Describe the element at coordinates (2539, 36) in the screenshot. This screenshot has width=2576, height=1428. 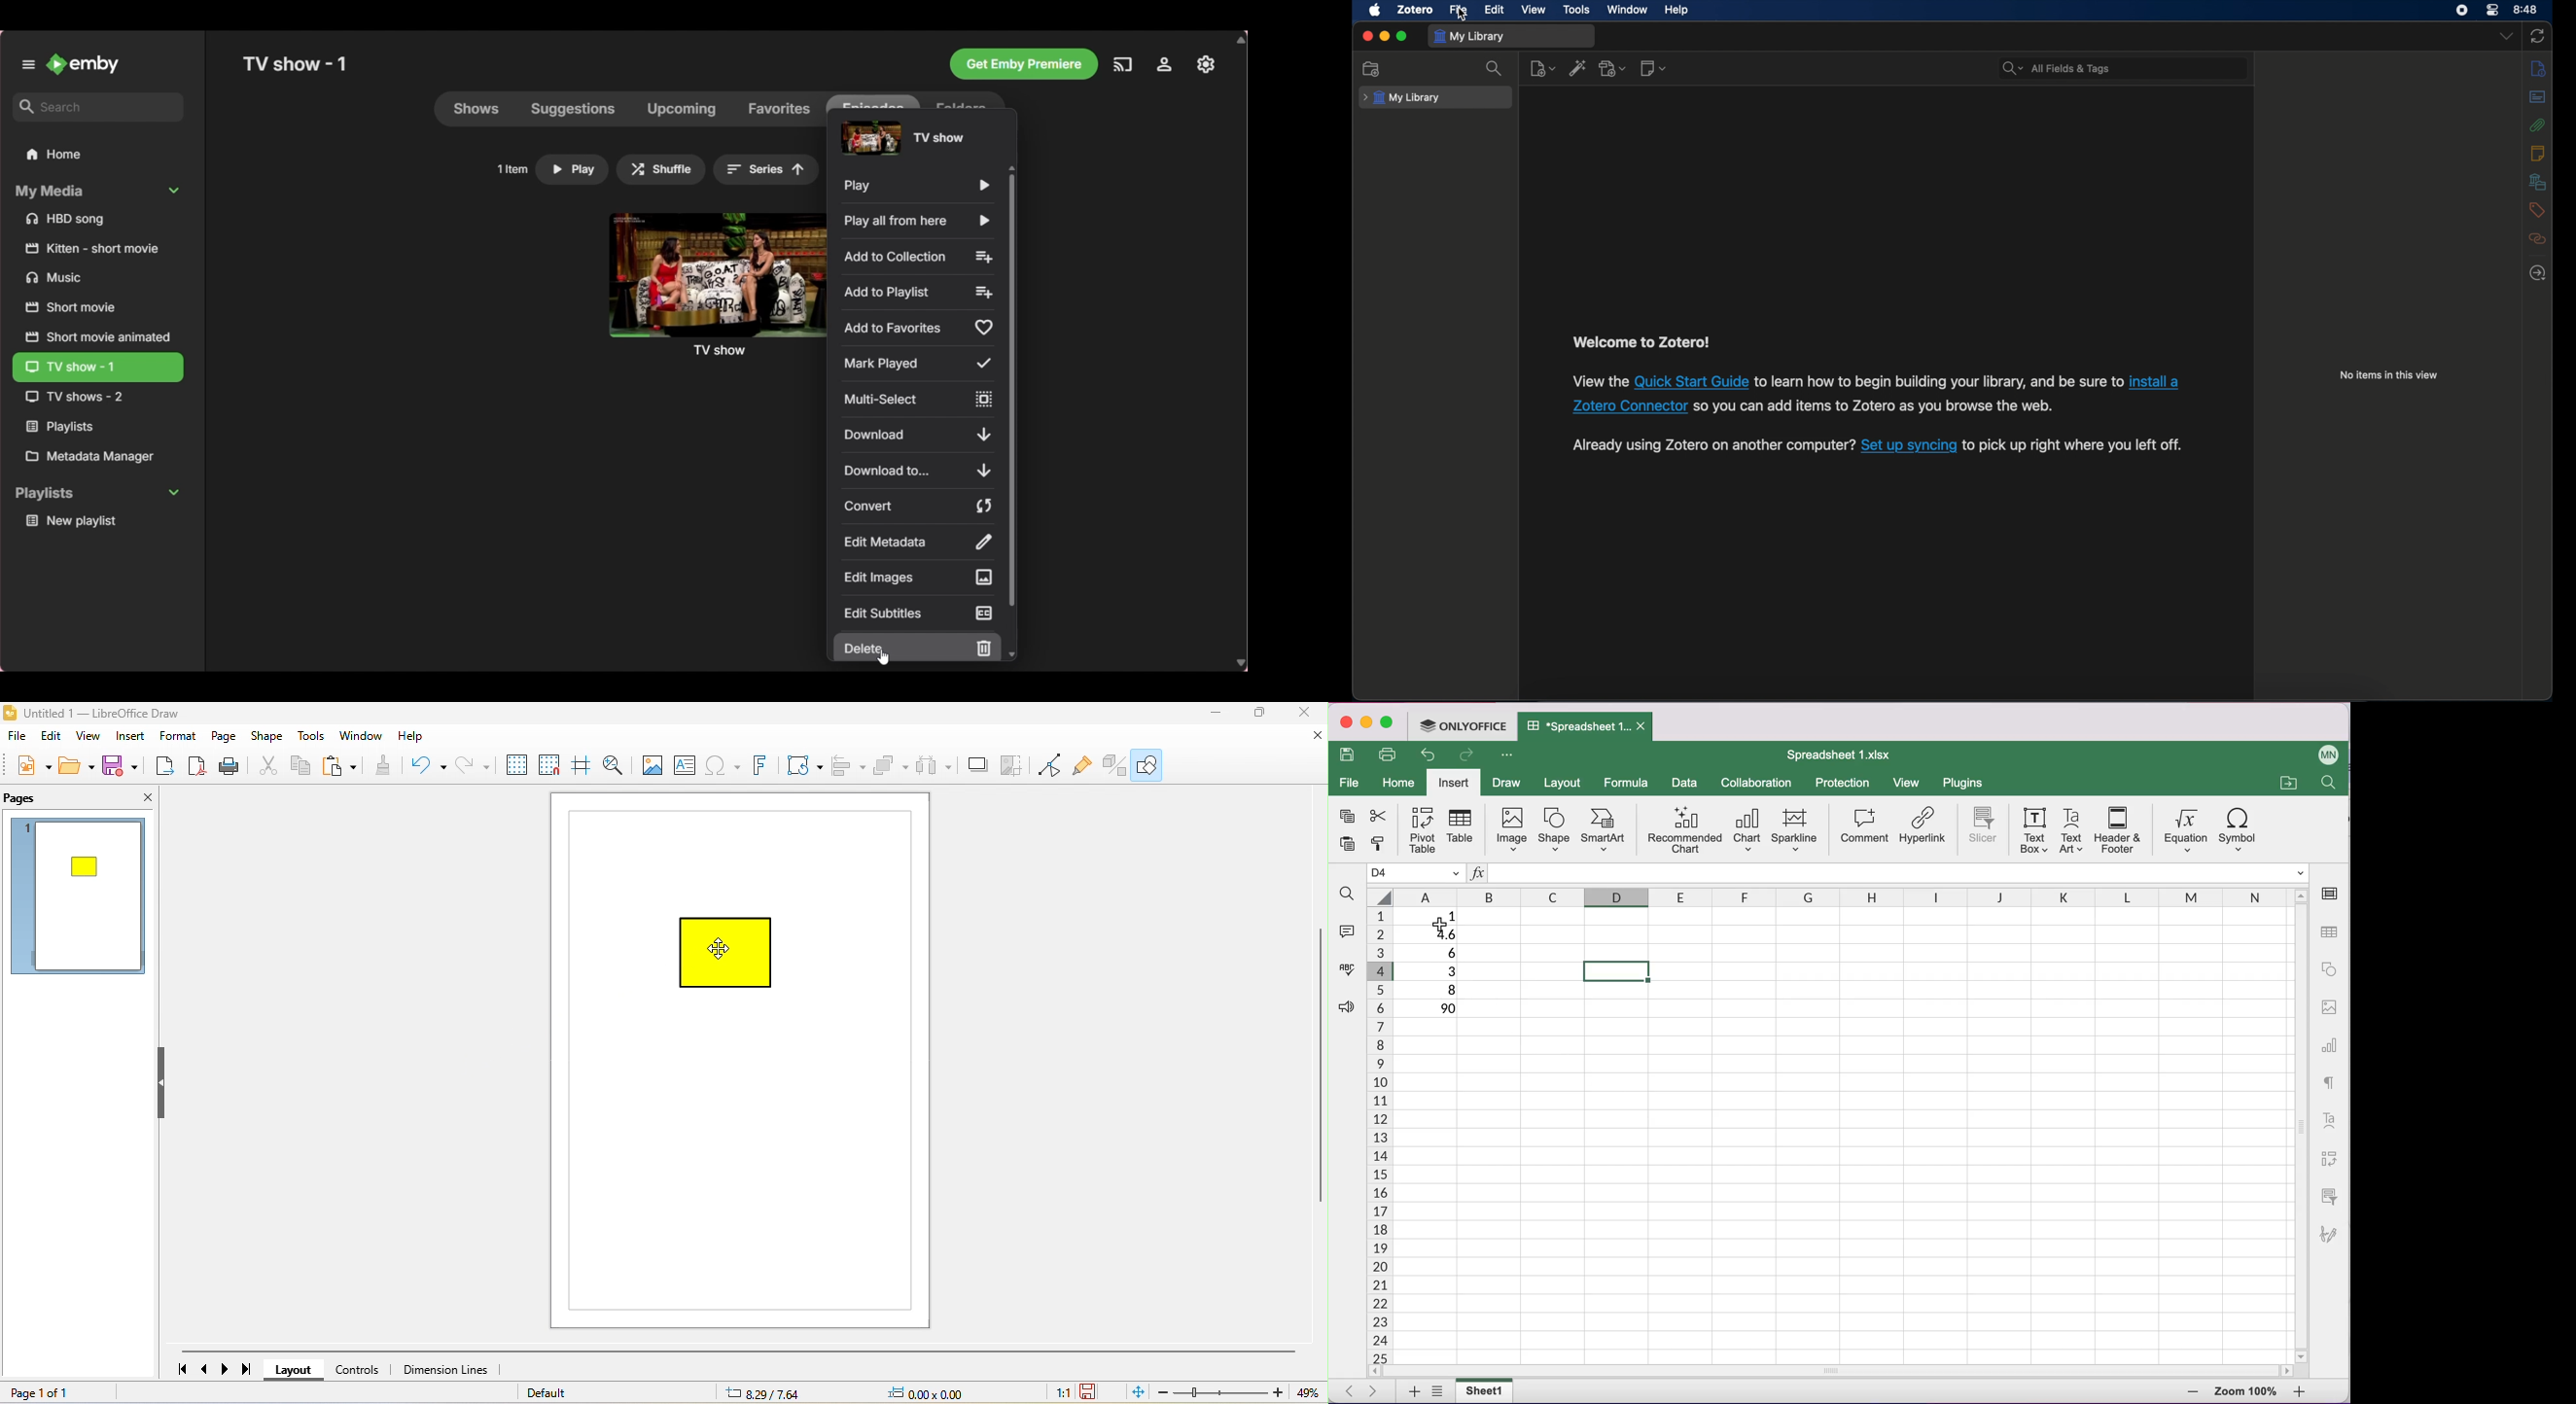
I see `sync` at that location.